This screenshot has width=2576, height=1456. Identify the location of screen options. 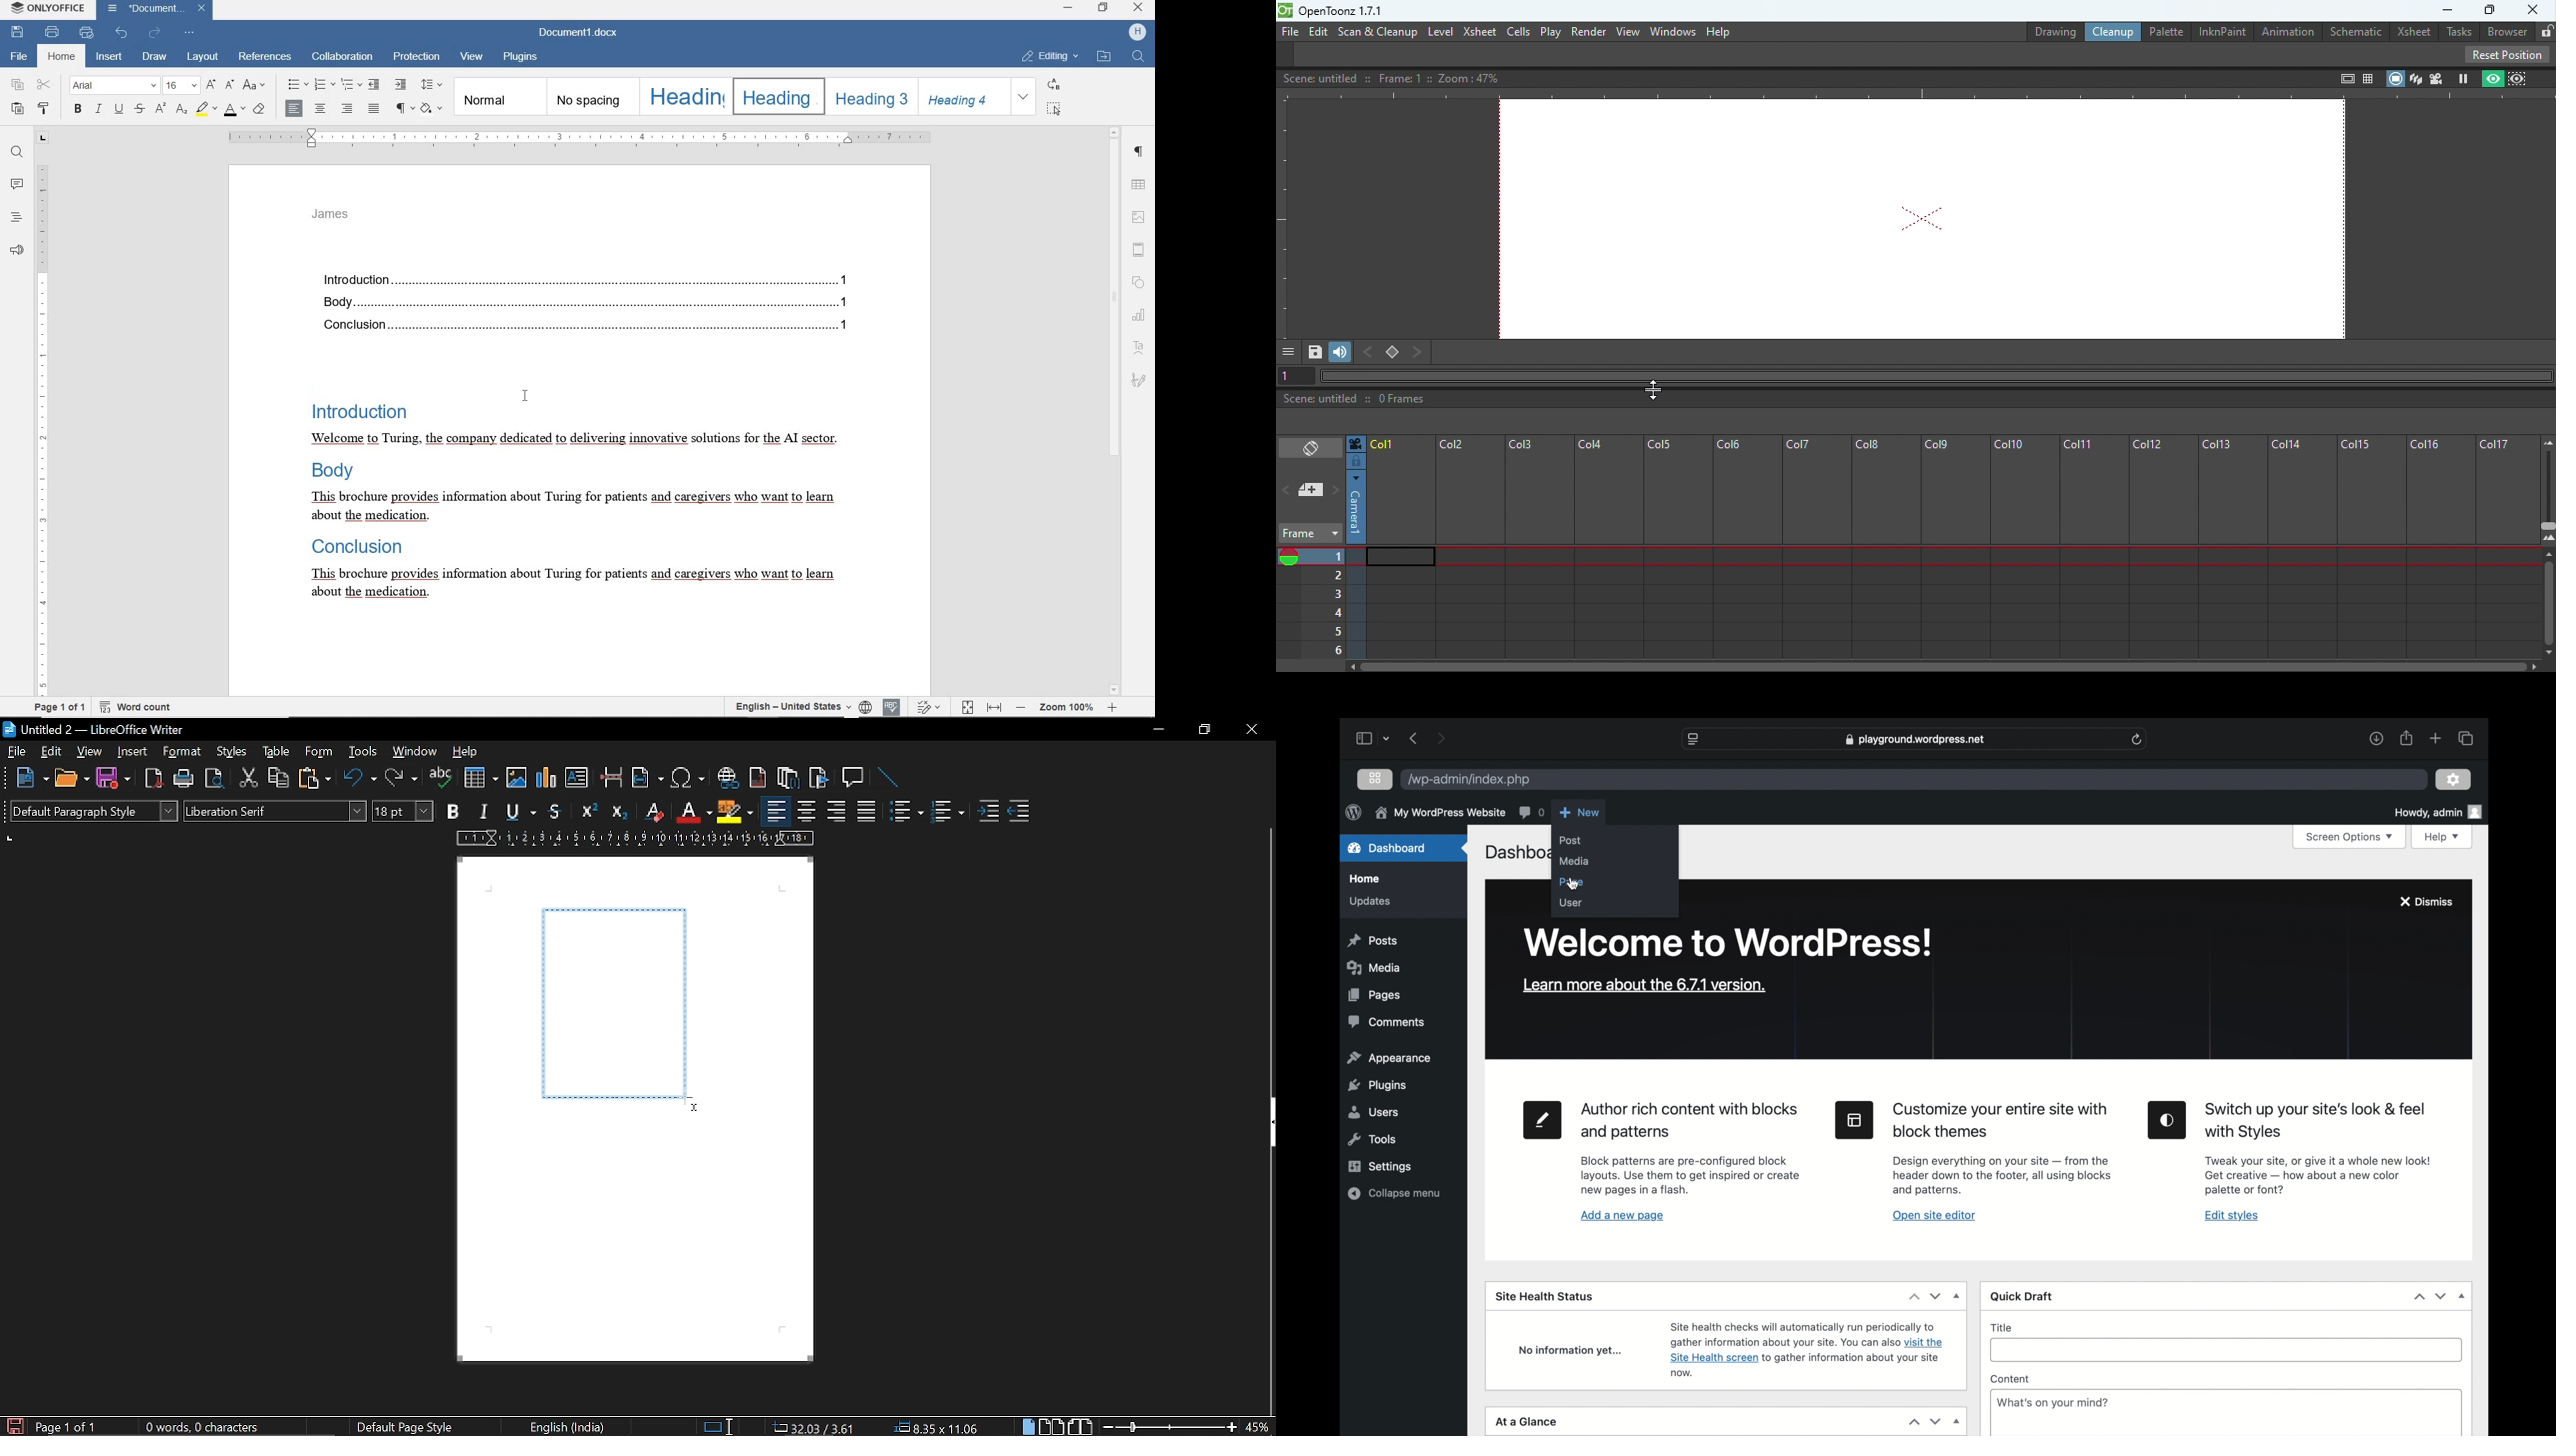
(2350, 837).